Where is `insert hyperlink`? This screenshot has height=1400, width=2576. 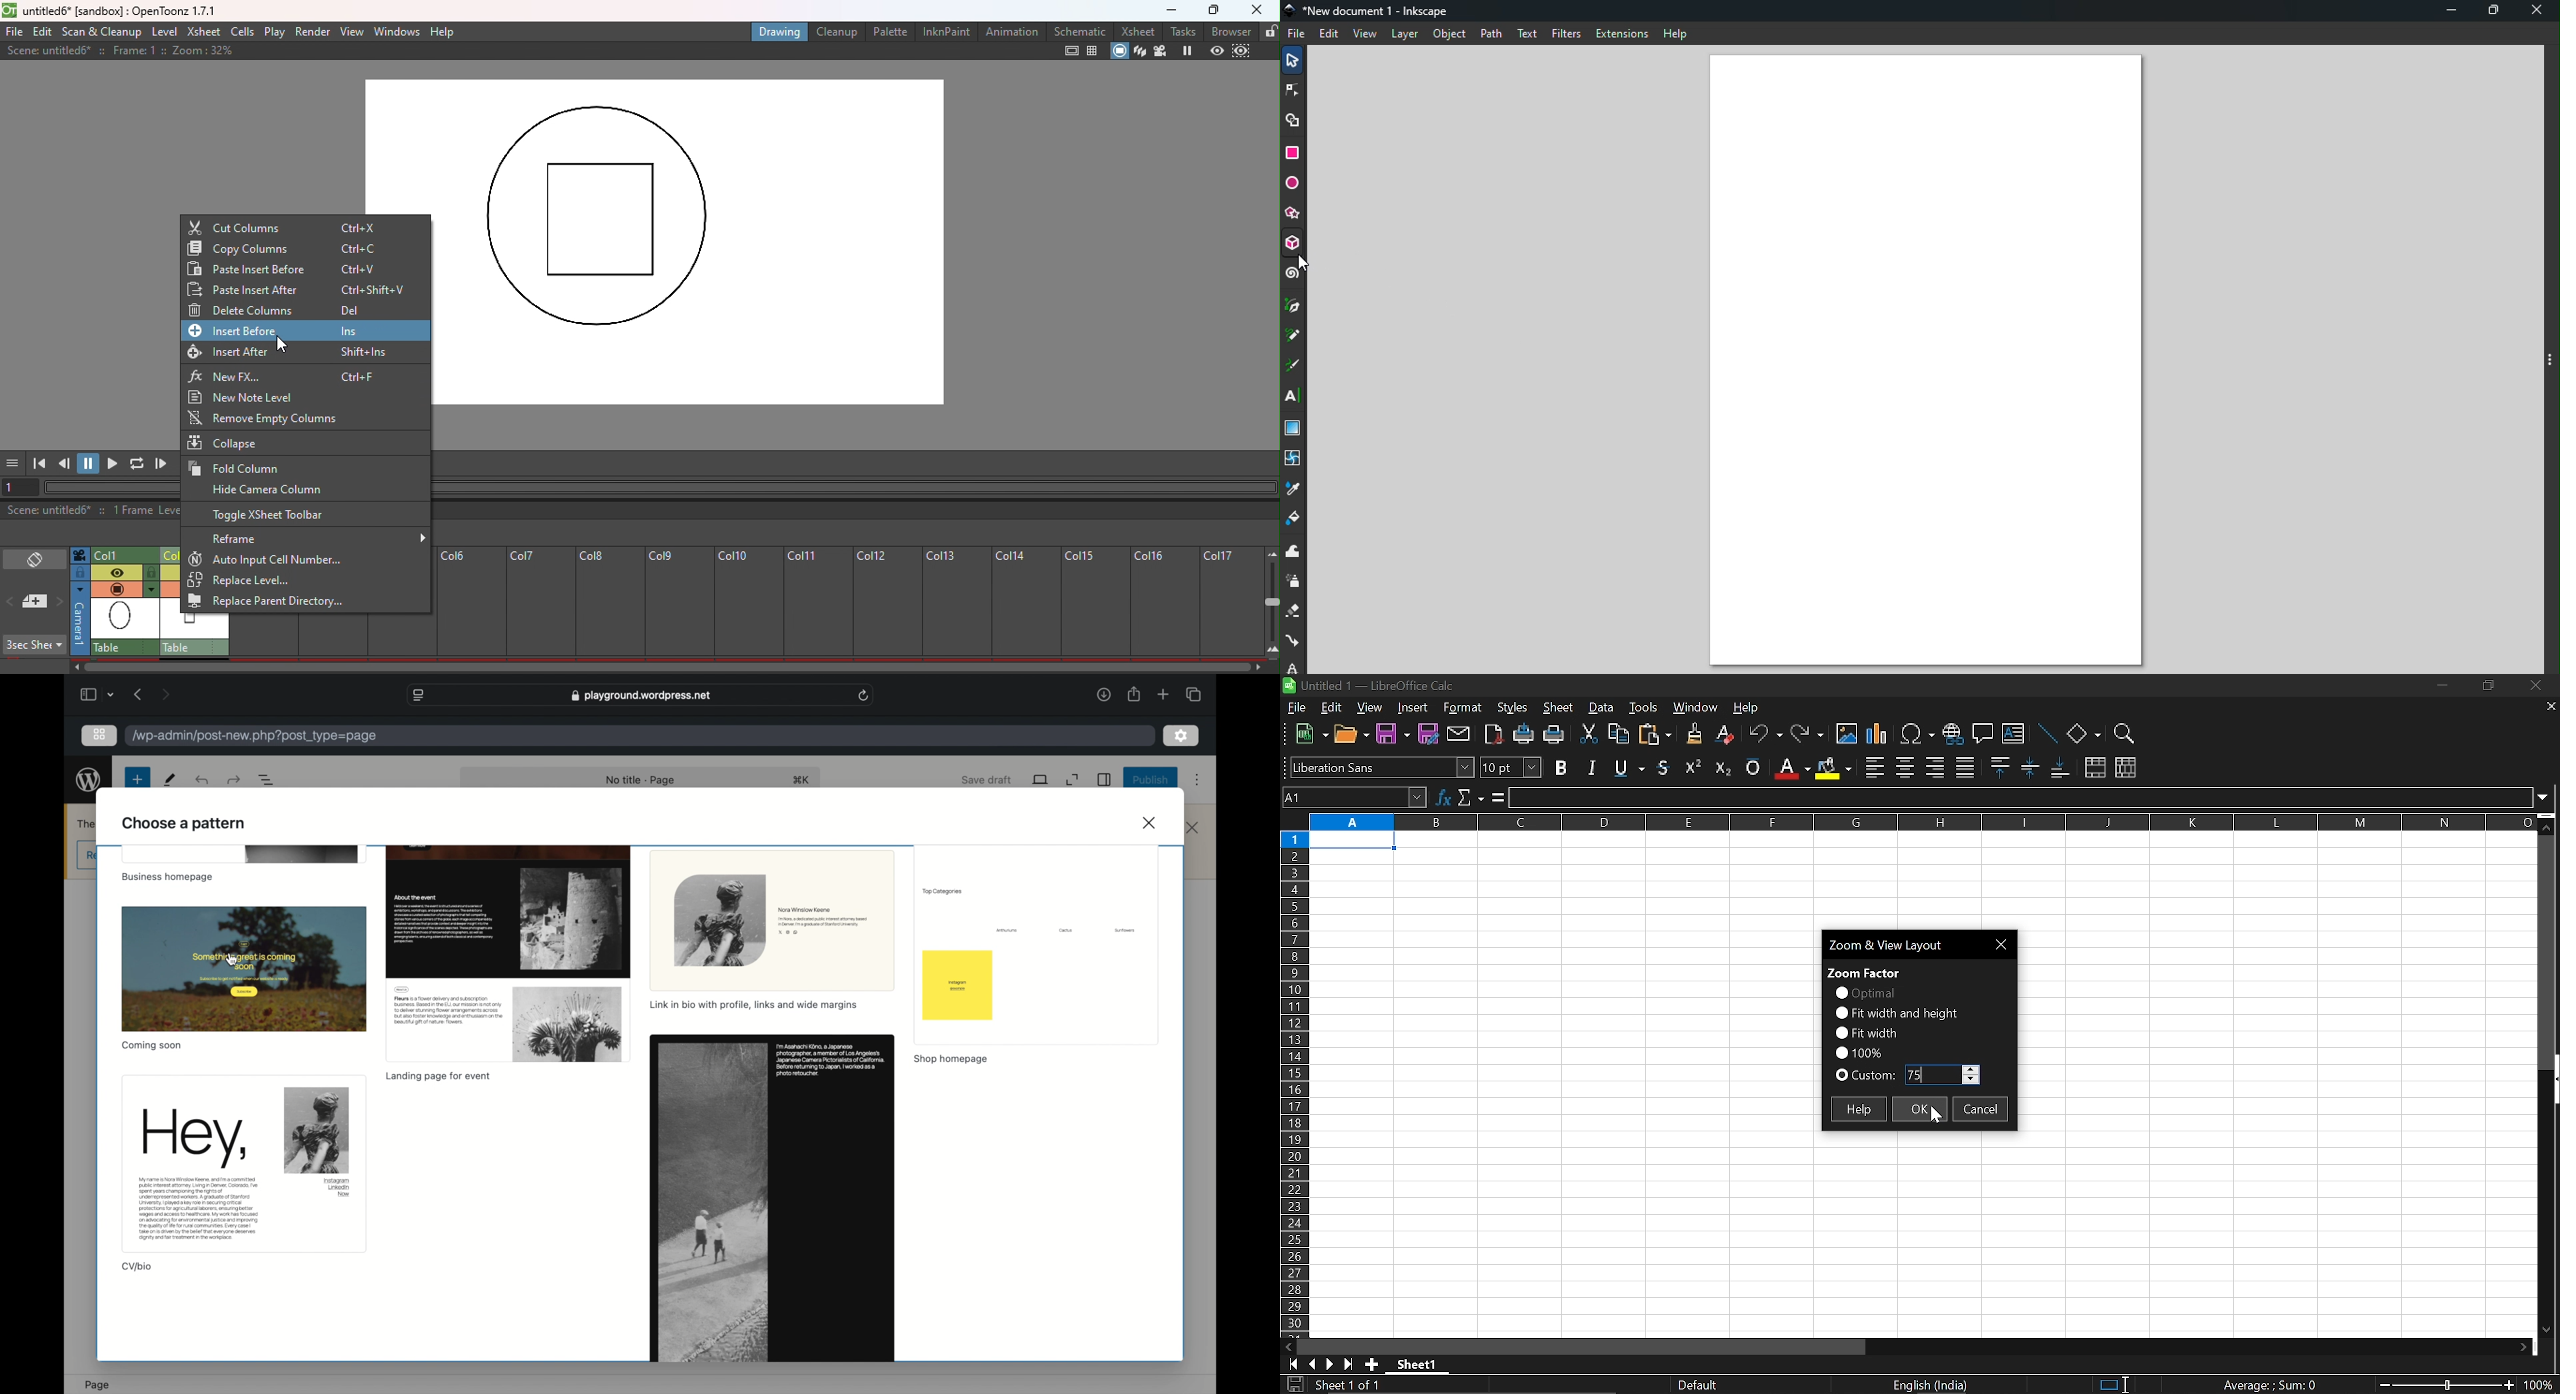 insert hyperlink is located at coordinates (1952, 736).